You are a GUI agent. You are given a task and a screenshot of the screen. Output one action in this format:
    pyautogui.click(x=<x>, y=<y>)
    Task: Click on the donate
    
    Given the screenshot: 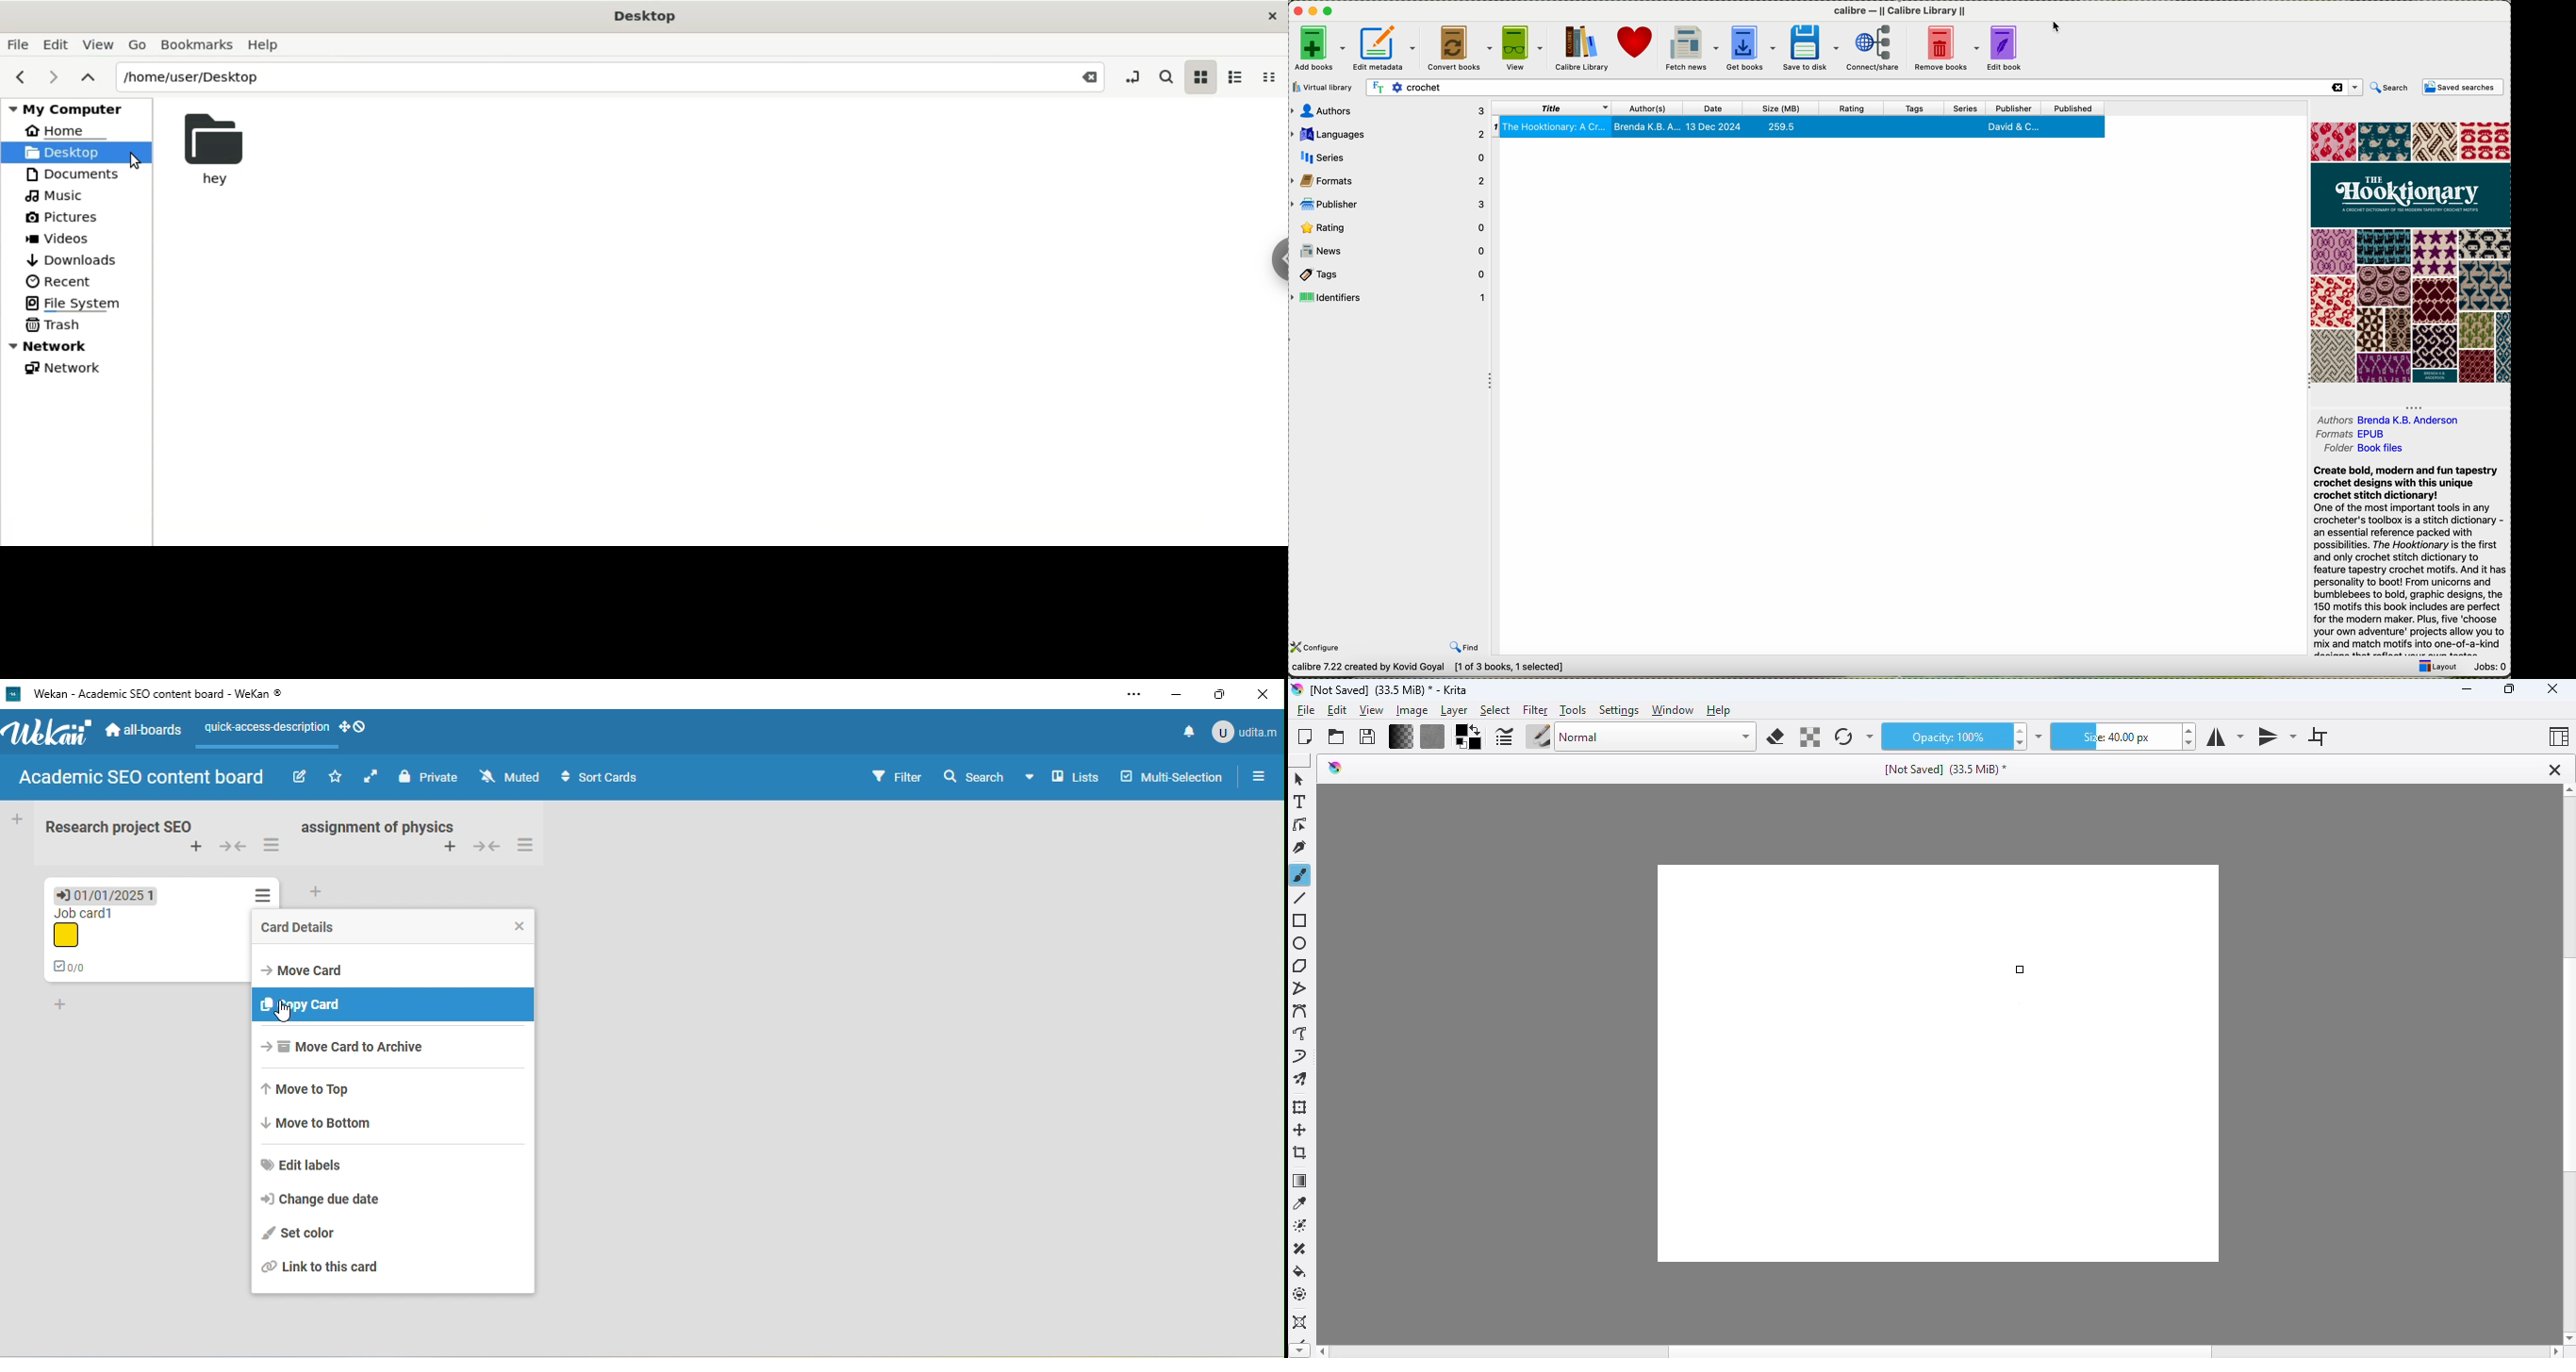 What is the action you would take?
    pyautogui.click(x=1636, y=42)
    